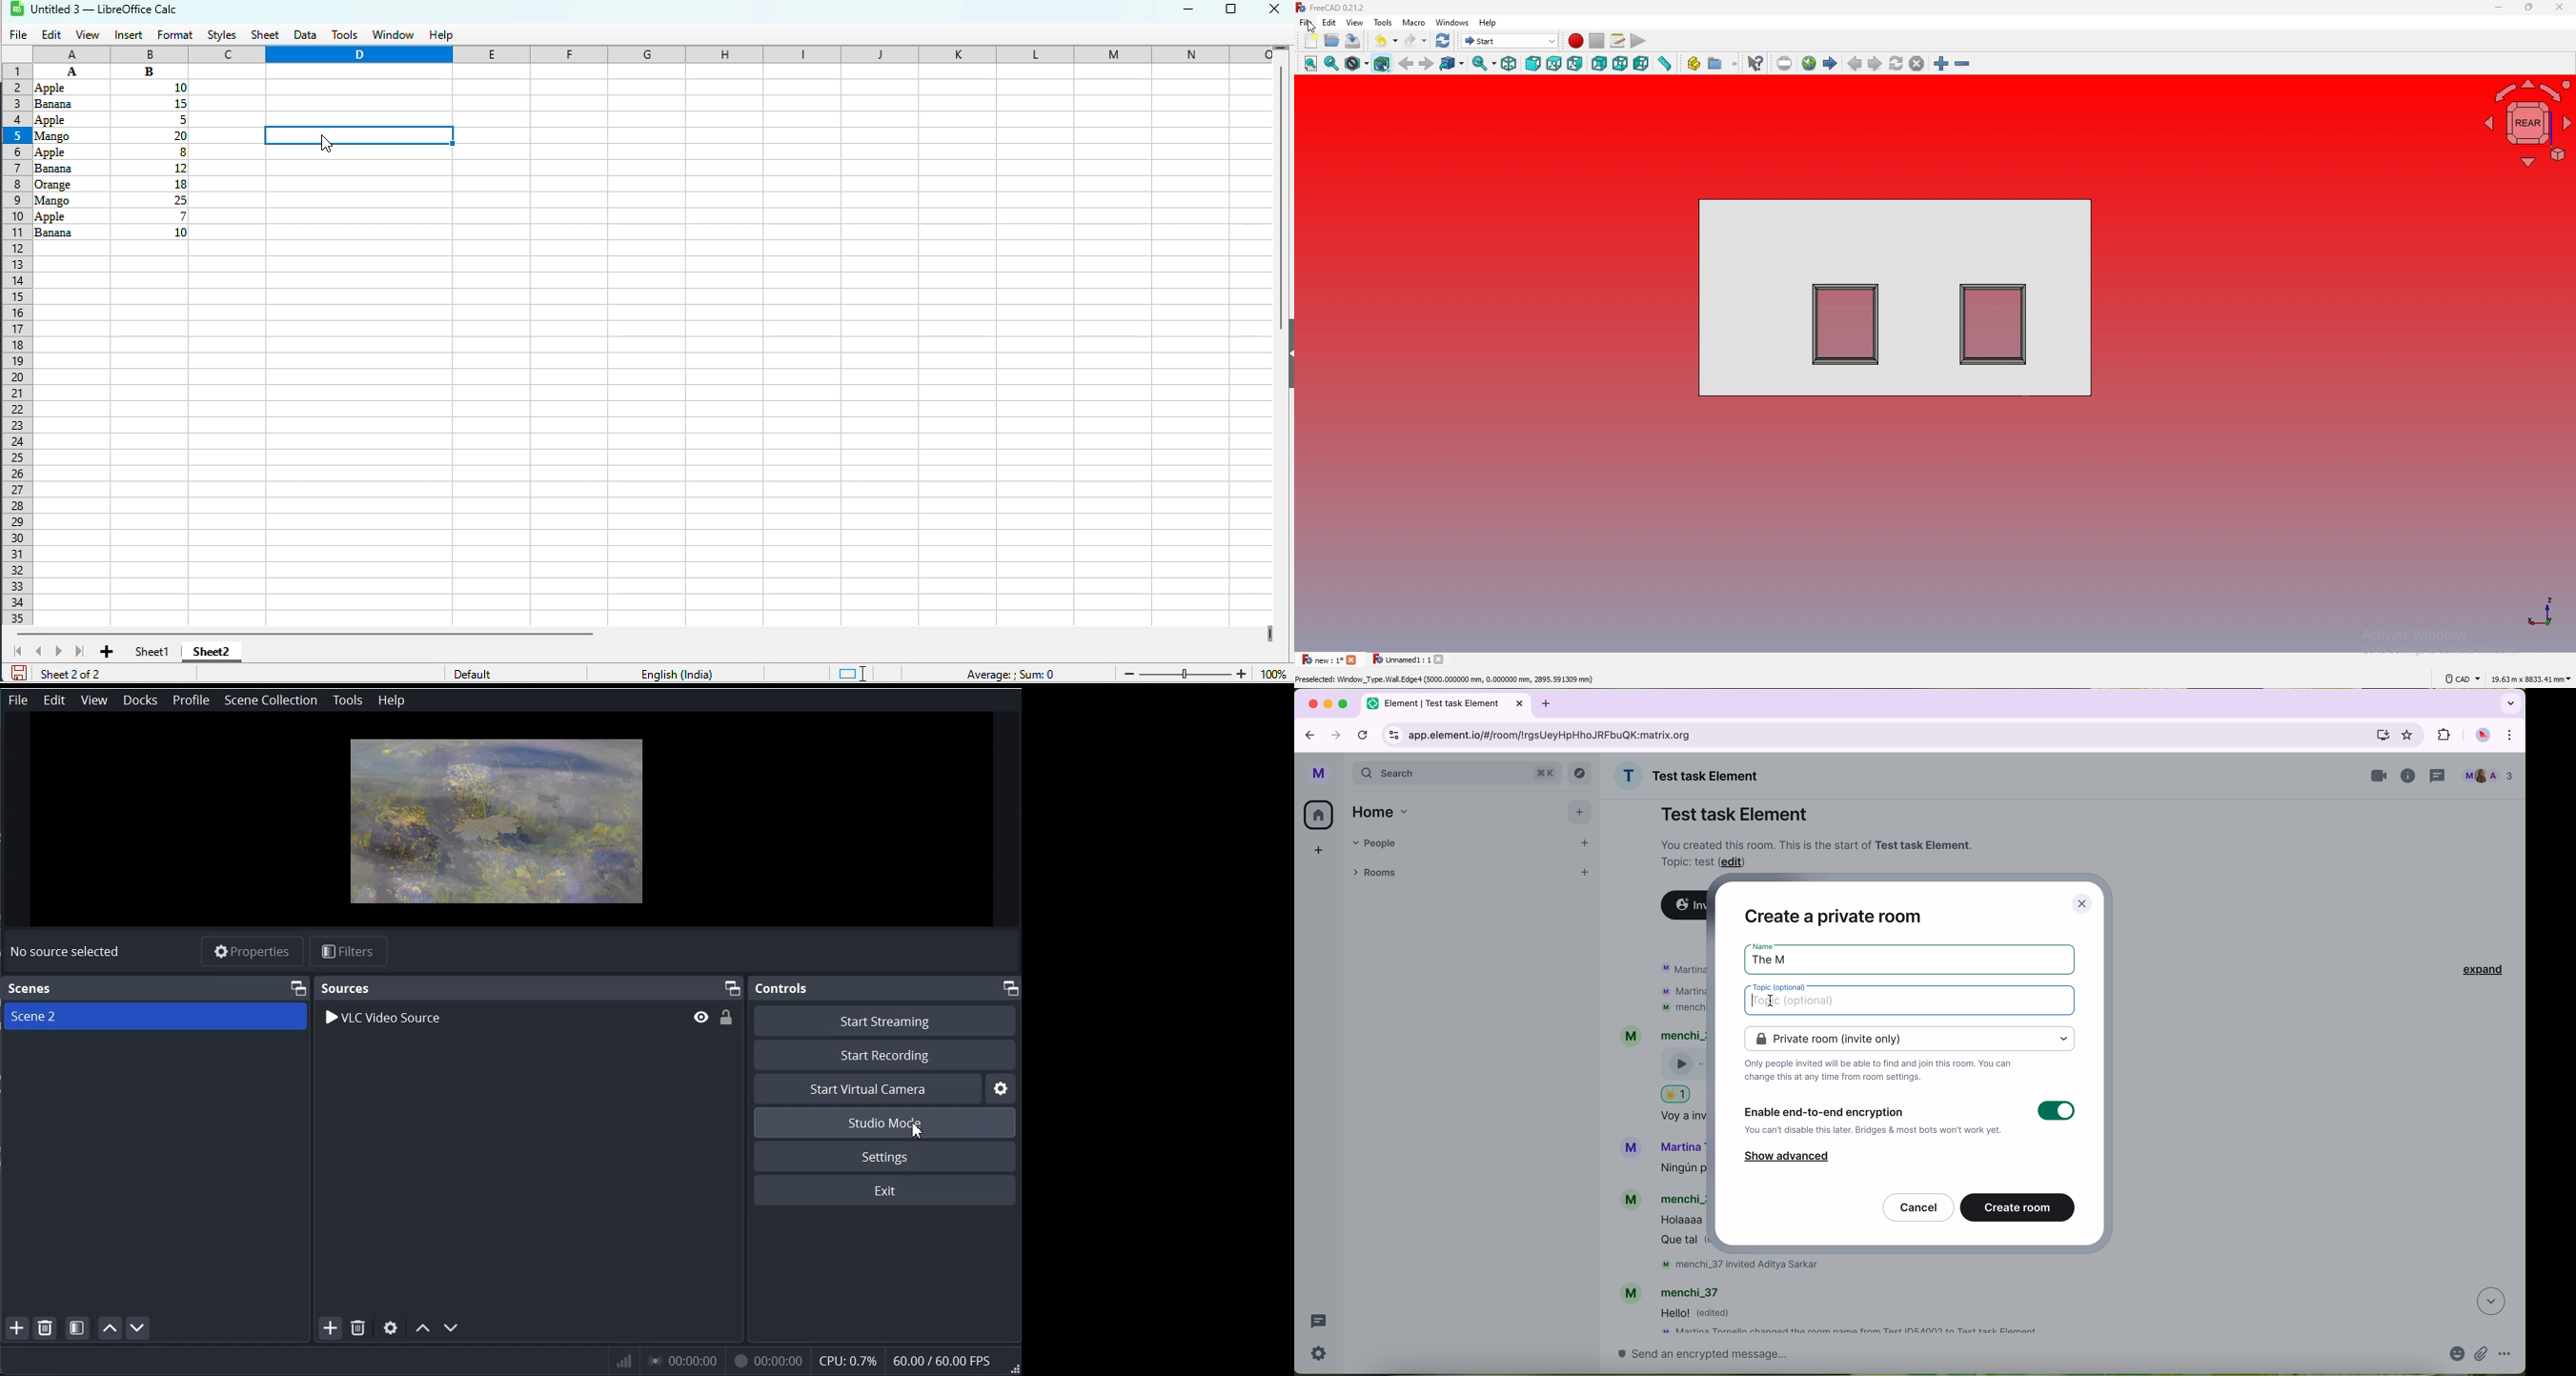 This screenshot has height=1400, width=2576. Describe the element at coordinates (357, 1328) in the screenshot. I see `Remove Selected Source` at that location.